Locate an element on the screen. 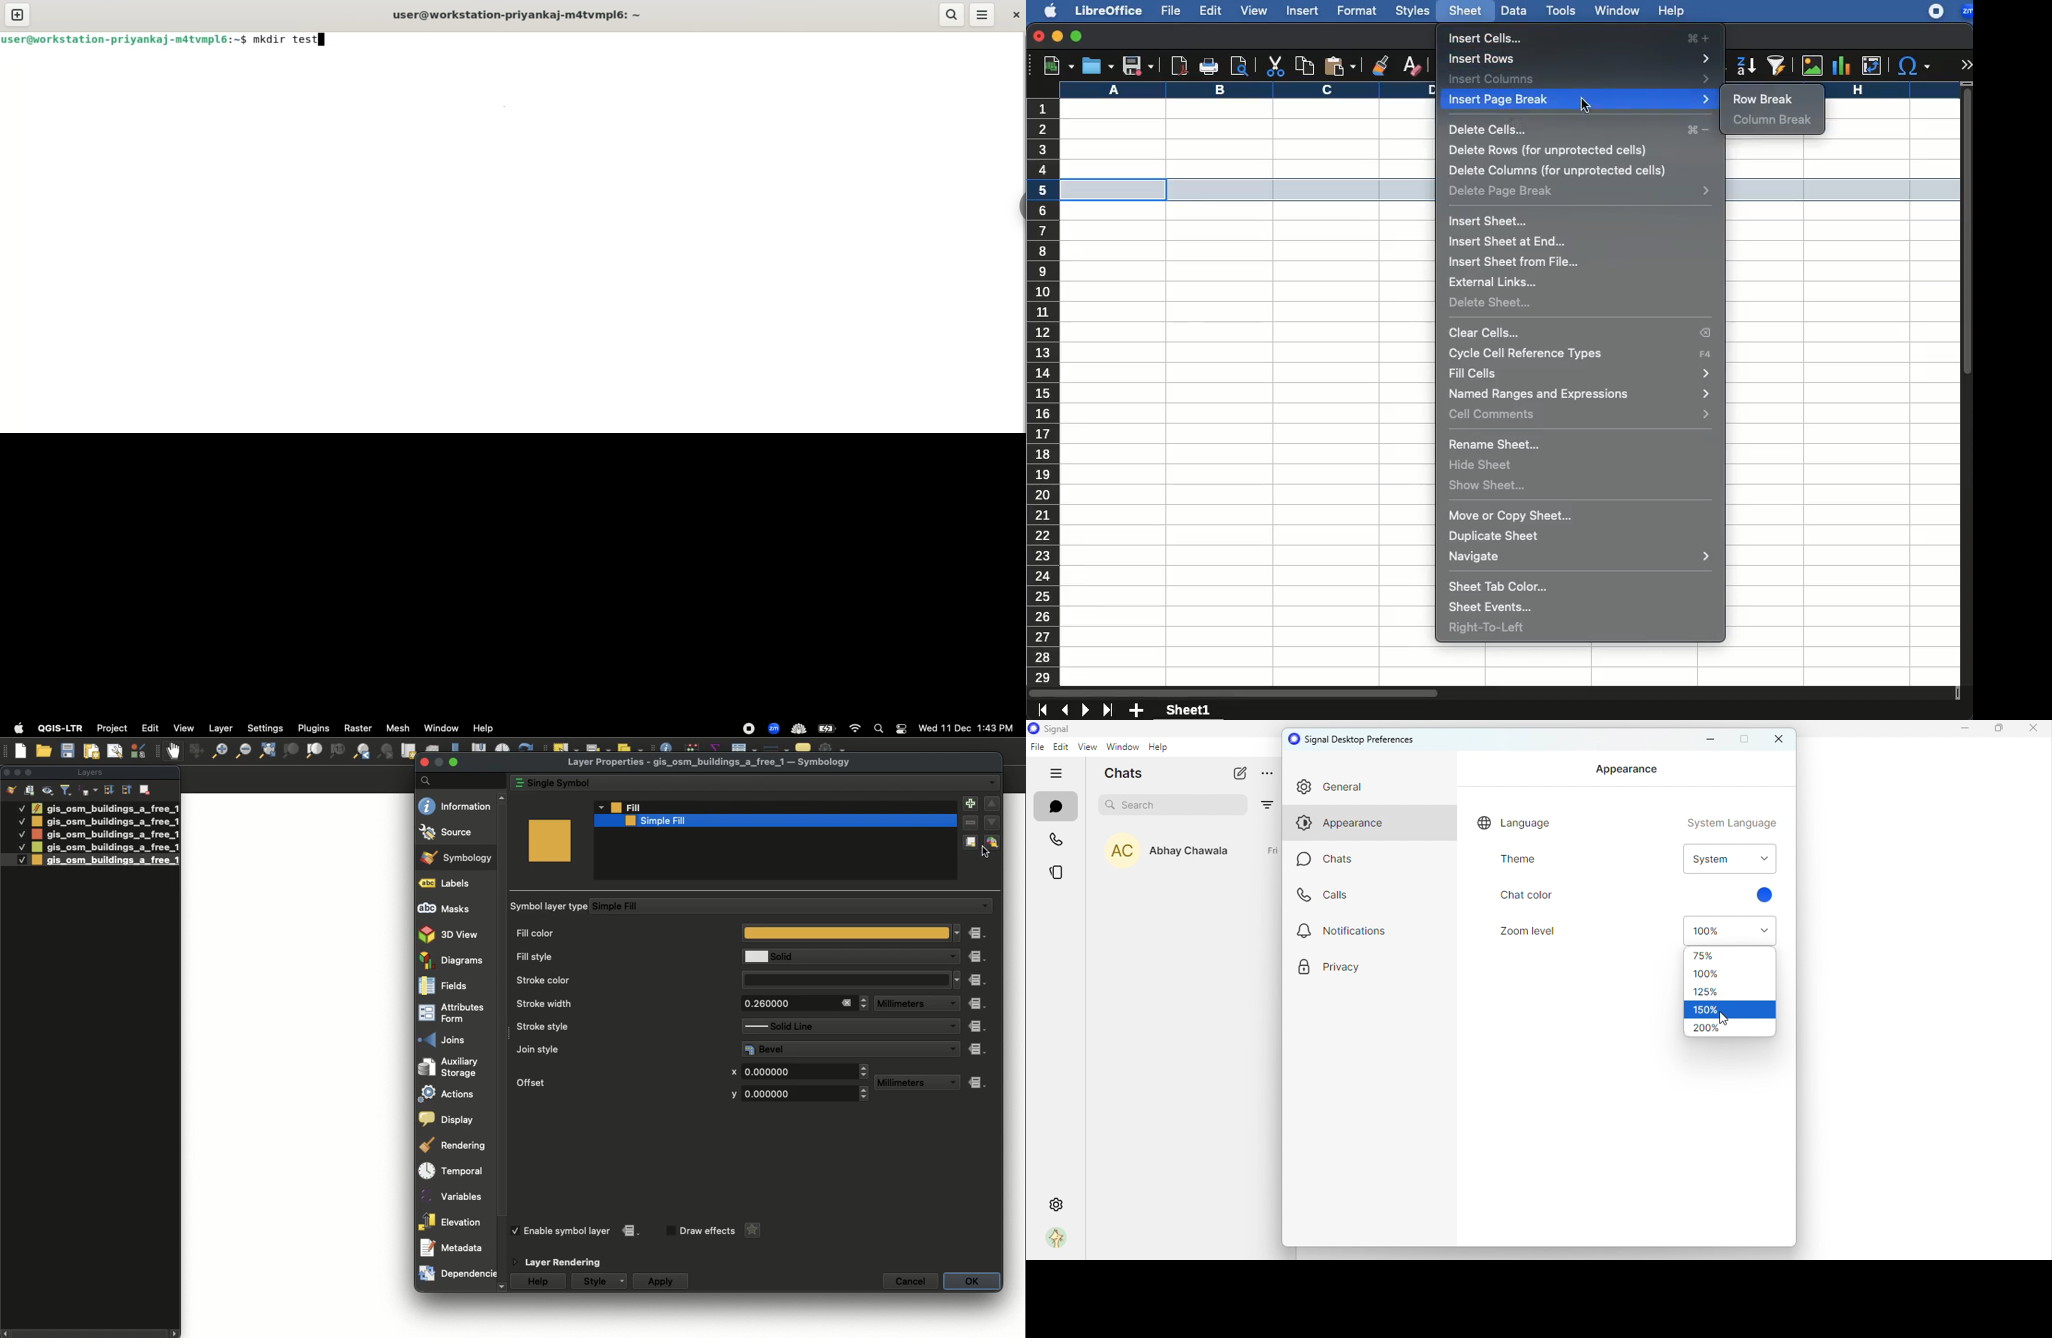  Cursor is located at coordinates (985, 852).